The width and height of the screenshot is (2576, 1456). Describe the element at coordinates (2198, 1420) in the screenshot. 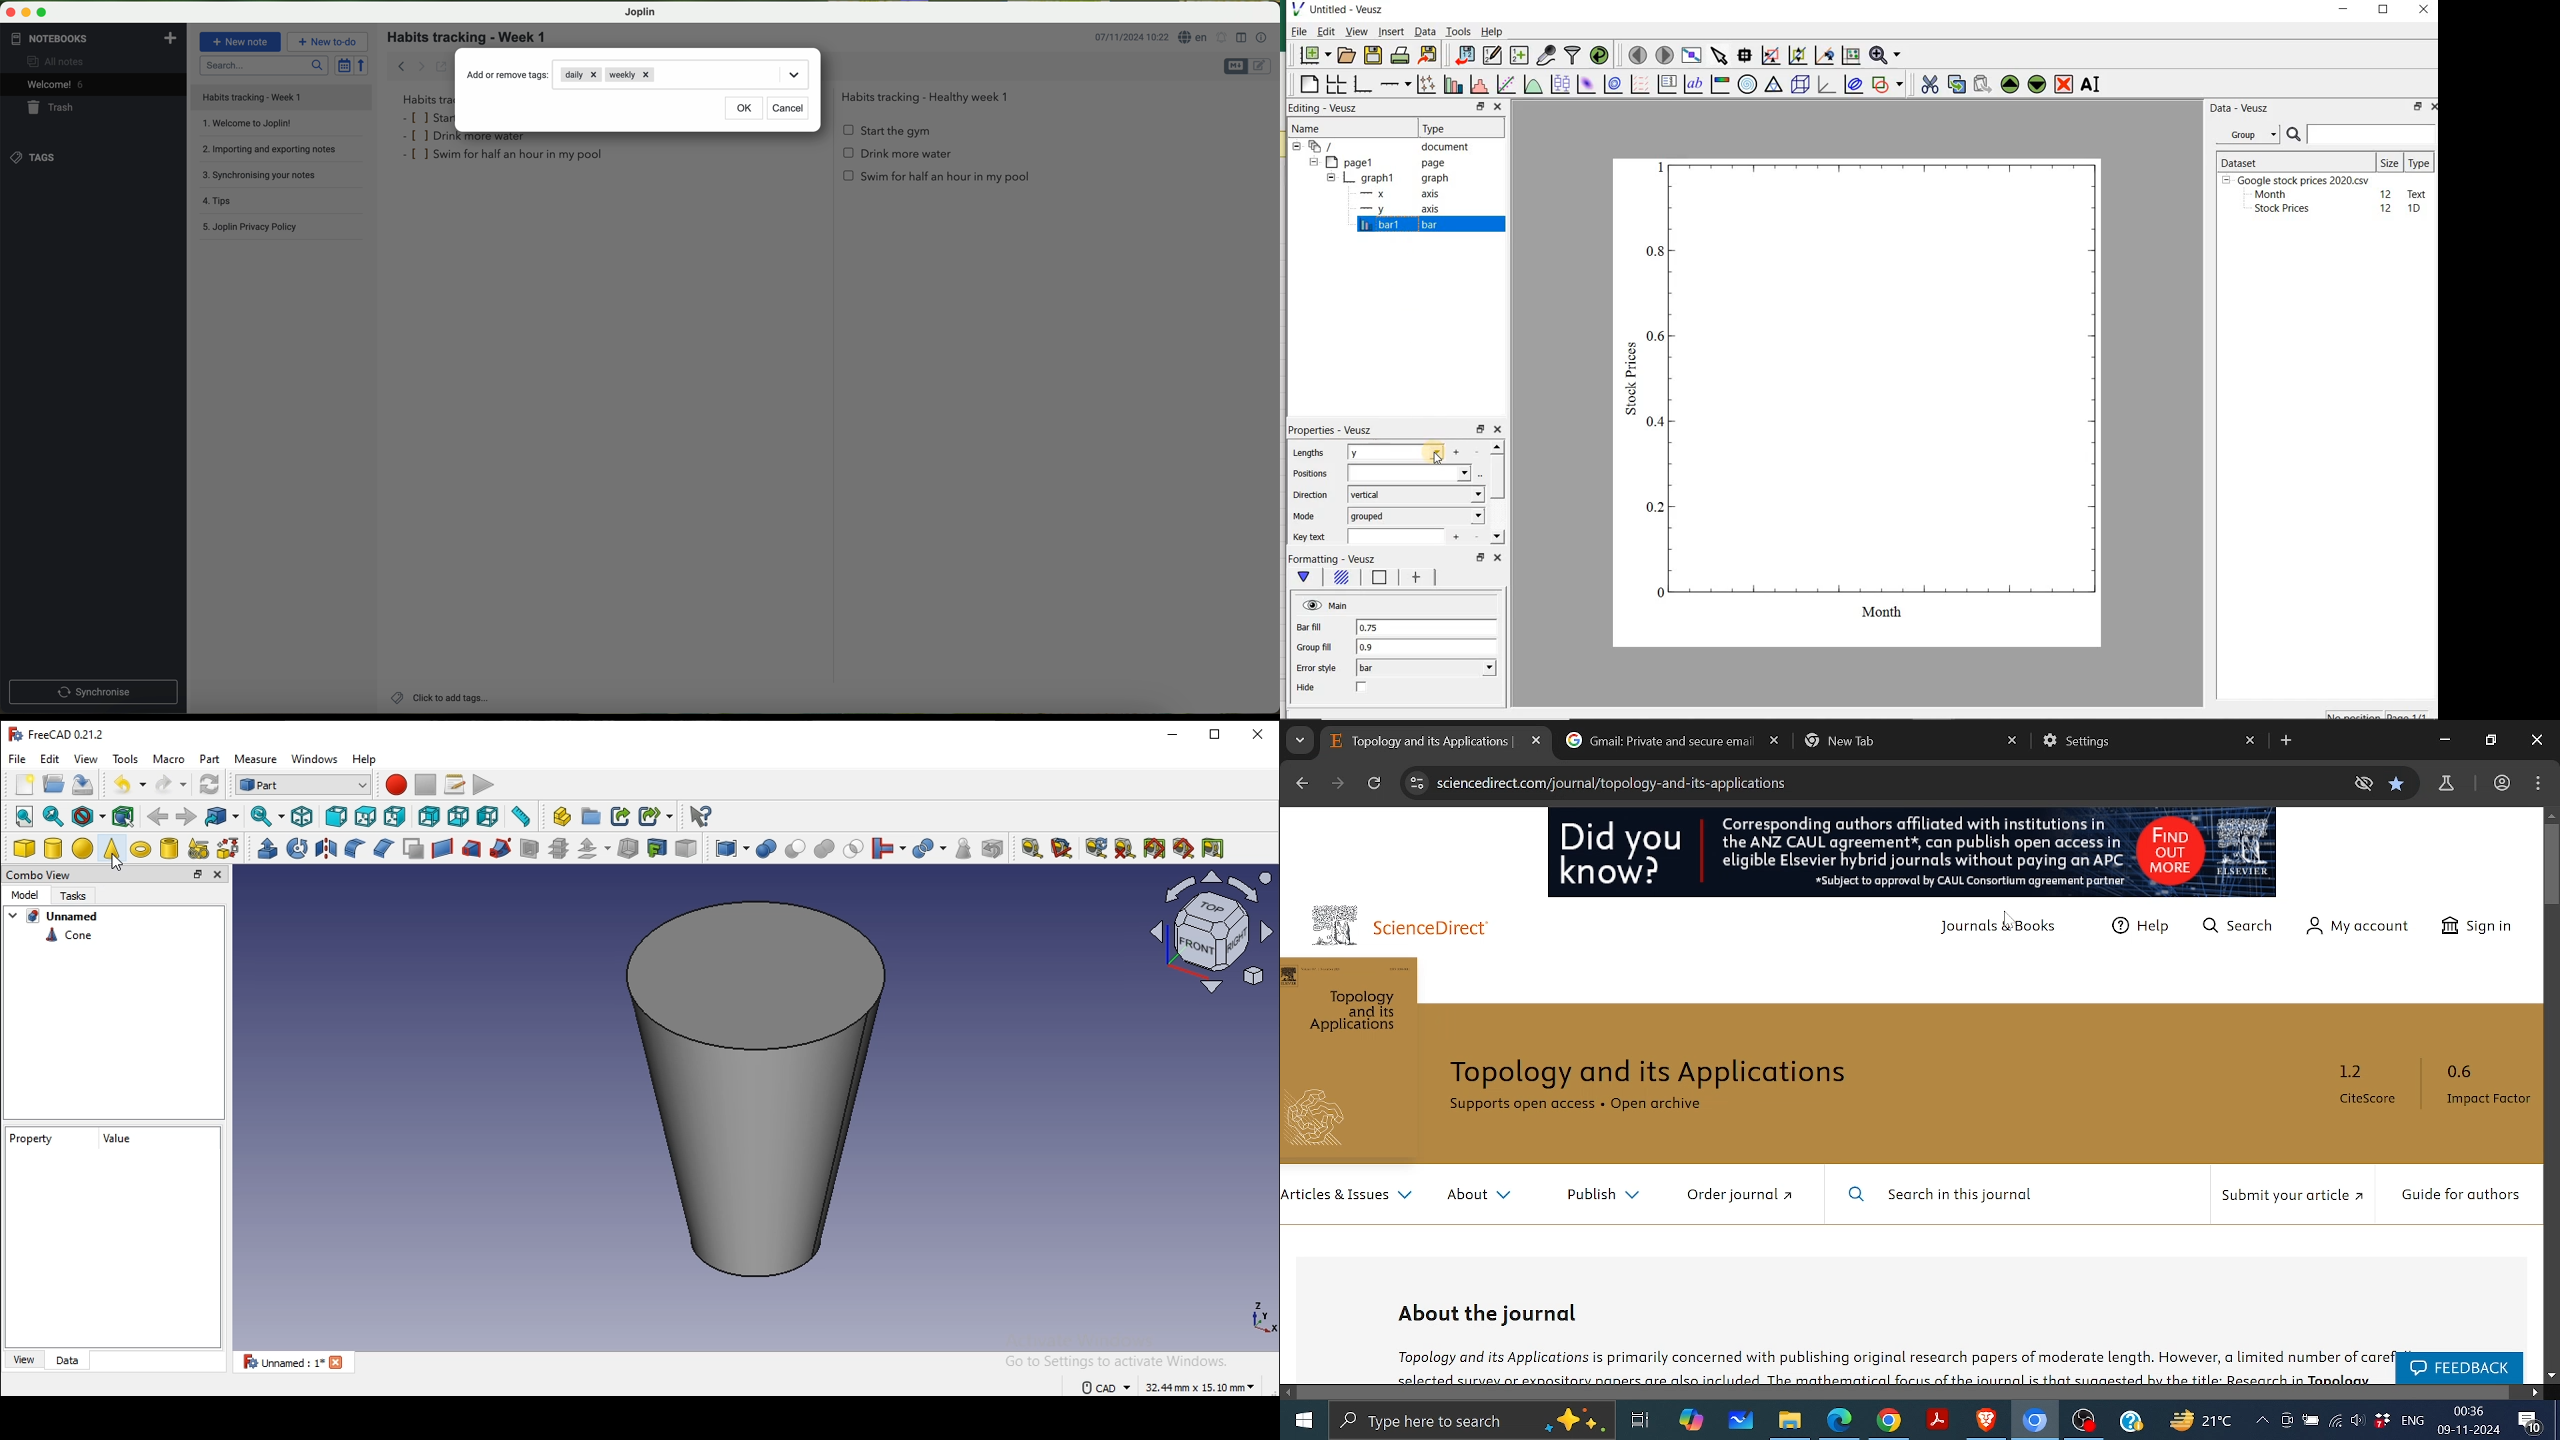

I see `weather` at that location.